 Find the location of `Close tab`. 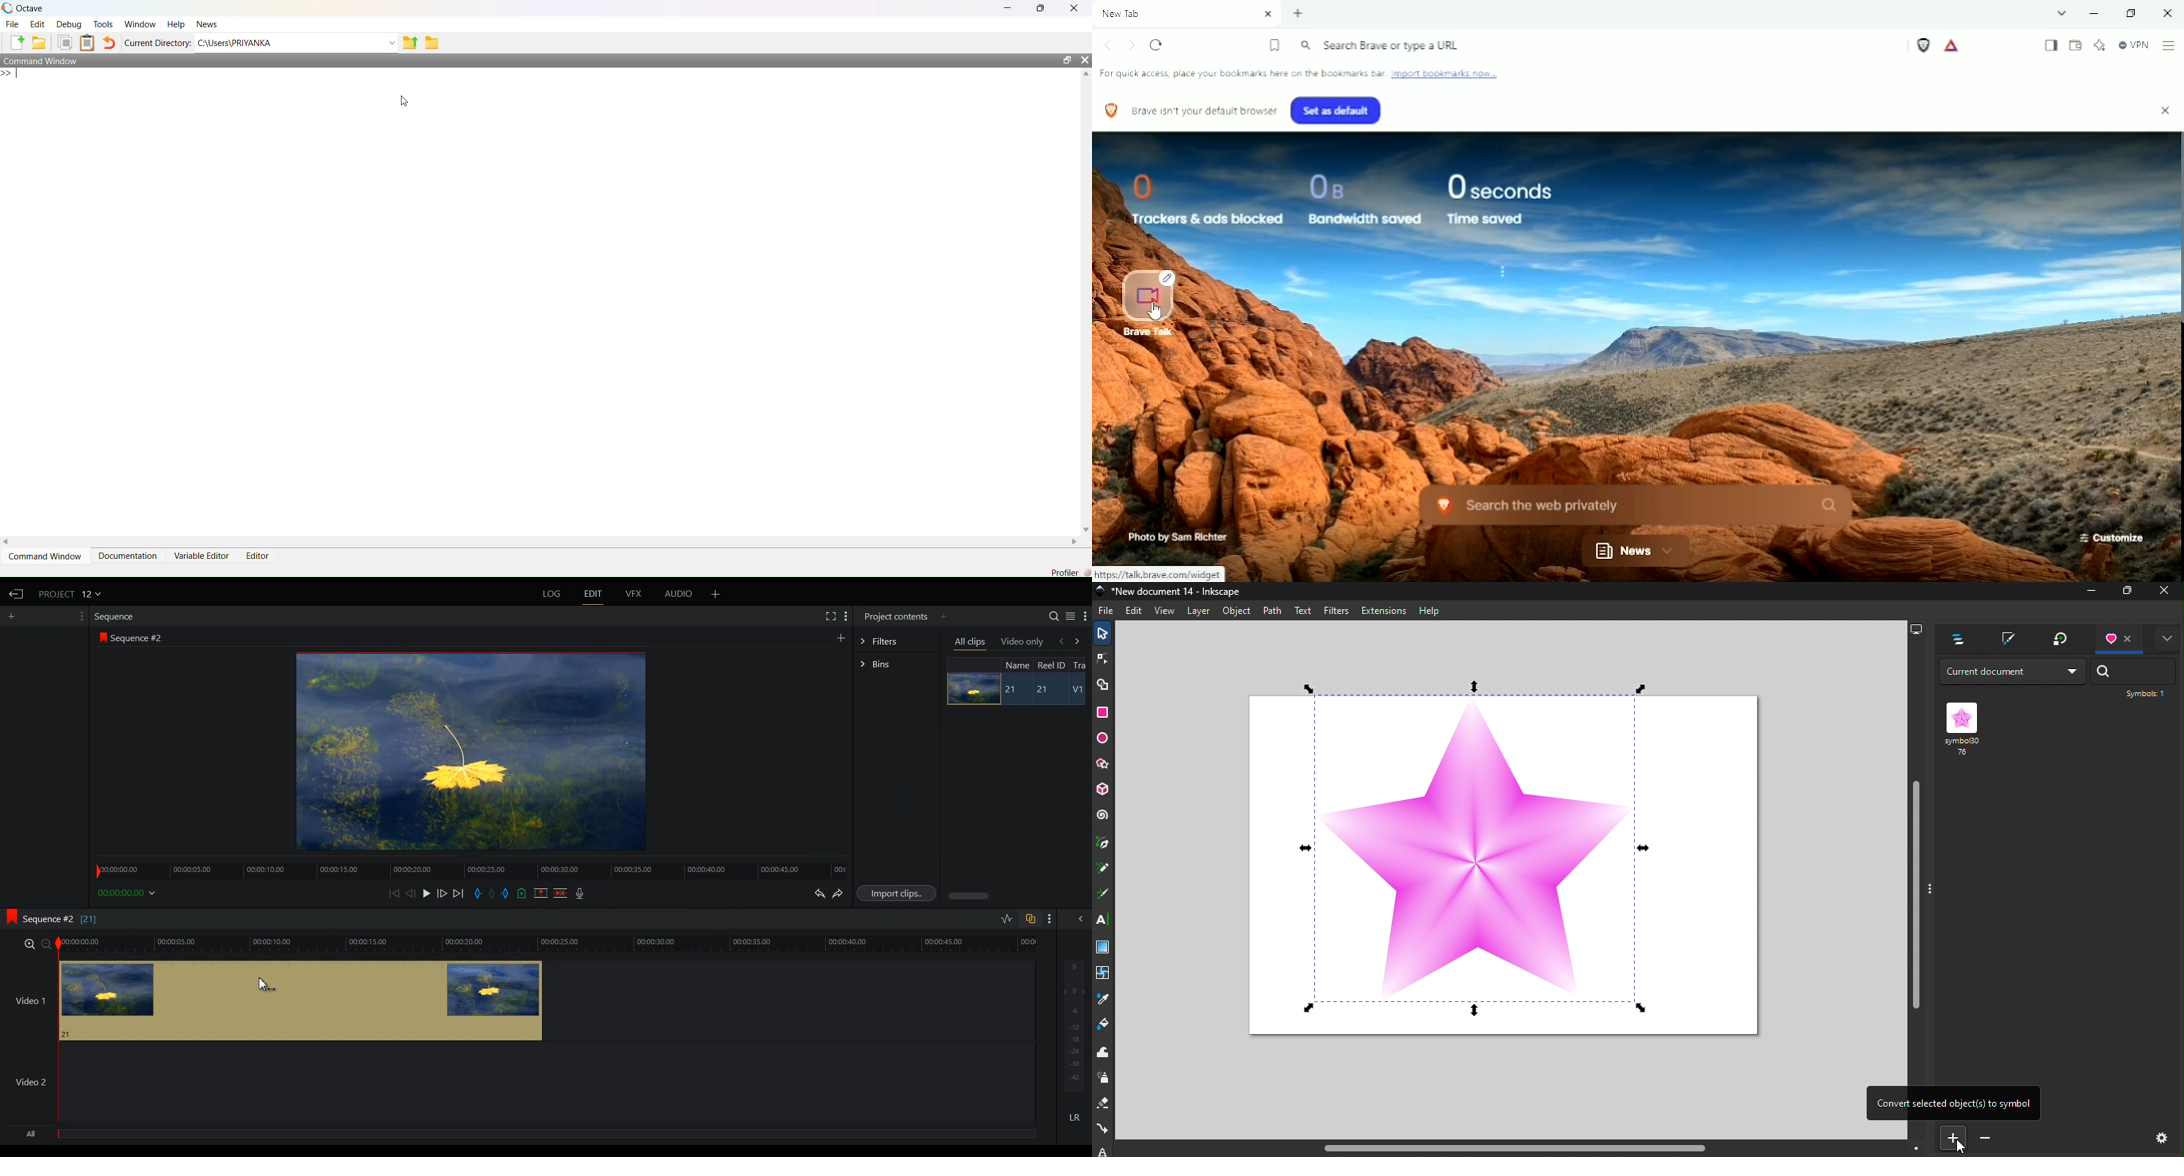

Close tab is located at coordinates (2126, 637).